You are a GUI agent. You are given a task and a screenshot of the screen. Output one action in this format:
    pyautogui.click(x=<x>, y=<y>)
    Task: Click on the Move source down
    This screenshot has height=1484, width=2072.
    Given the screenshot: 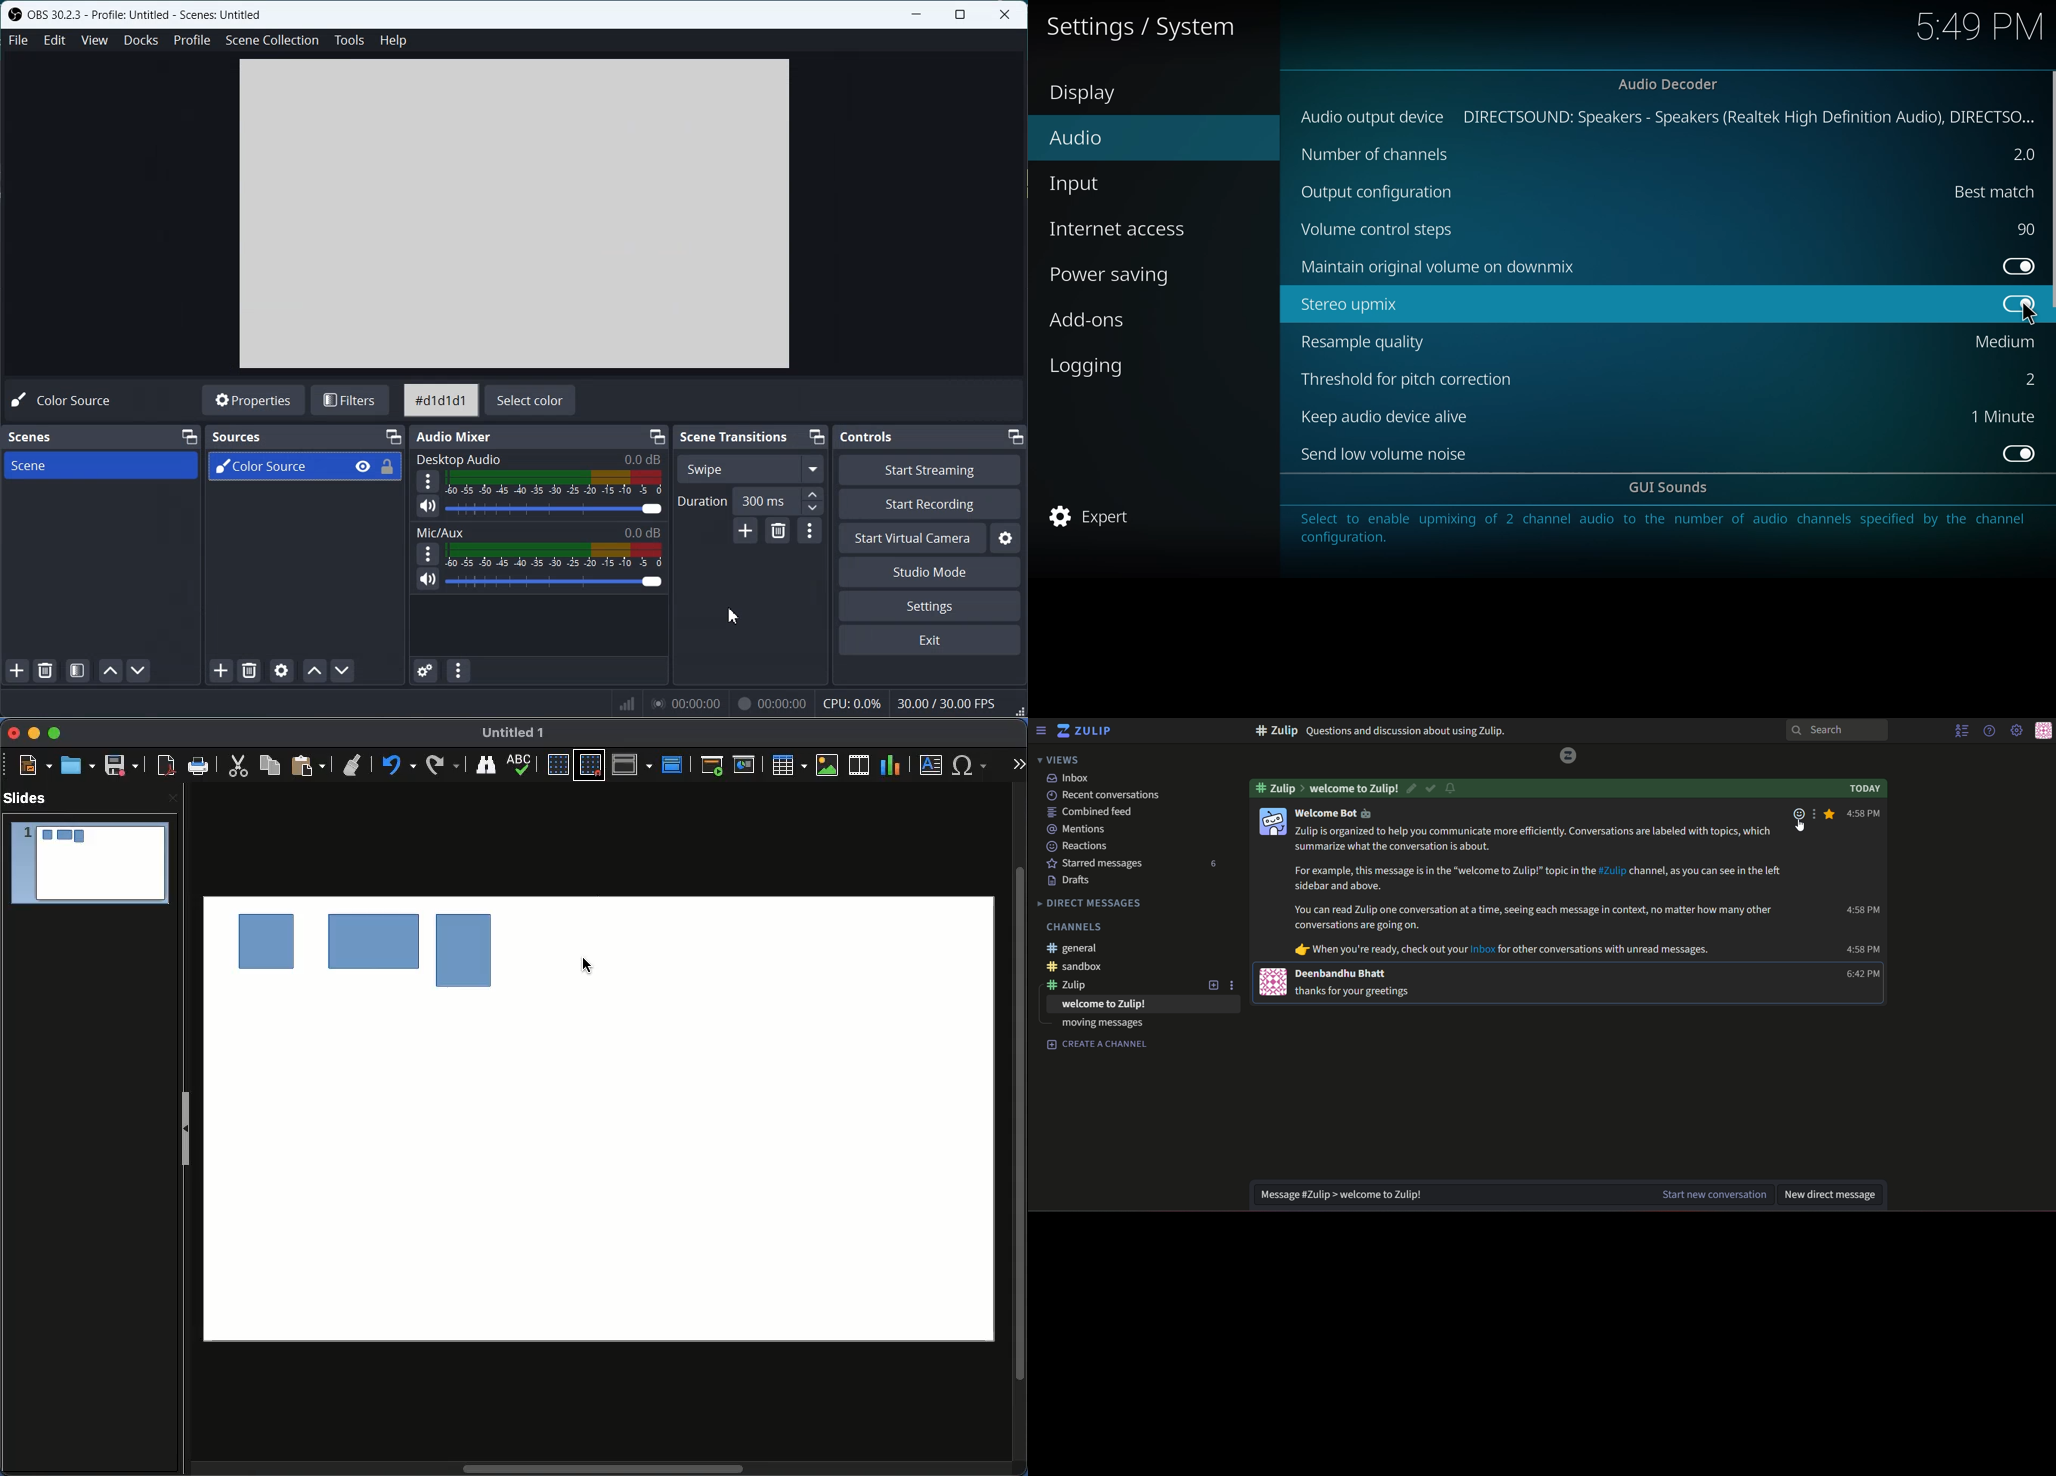 What is the action you would take?
    pyautogui.click(x=342, y=670)
    